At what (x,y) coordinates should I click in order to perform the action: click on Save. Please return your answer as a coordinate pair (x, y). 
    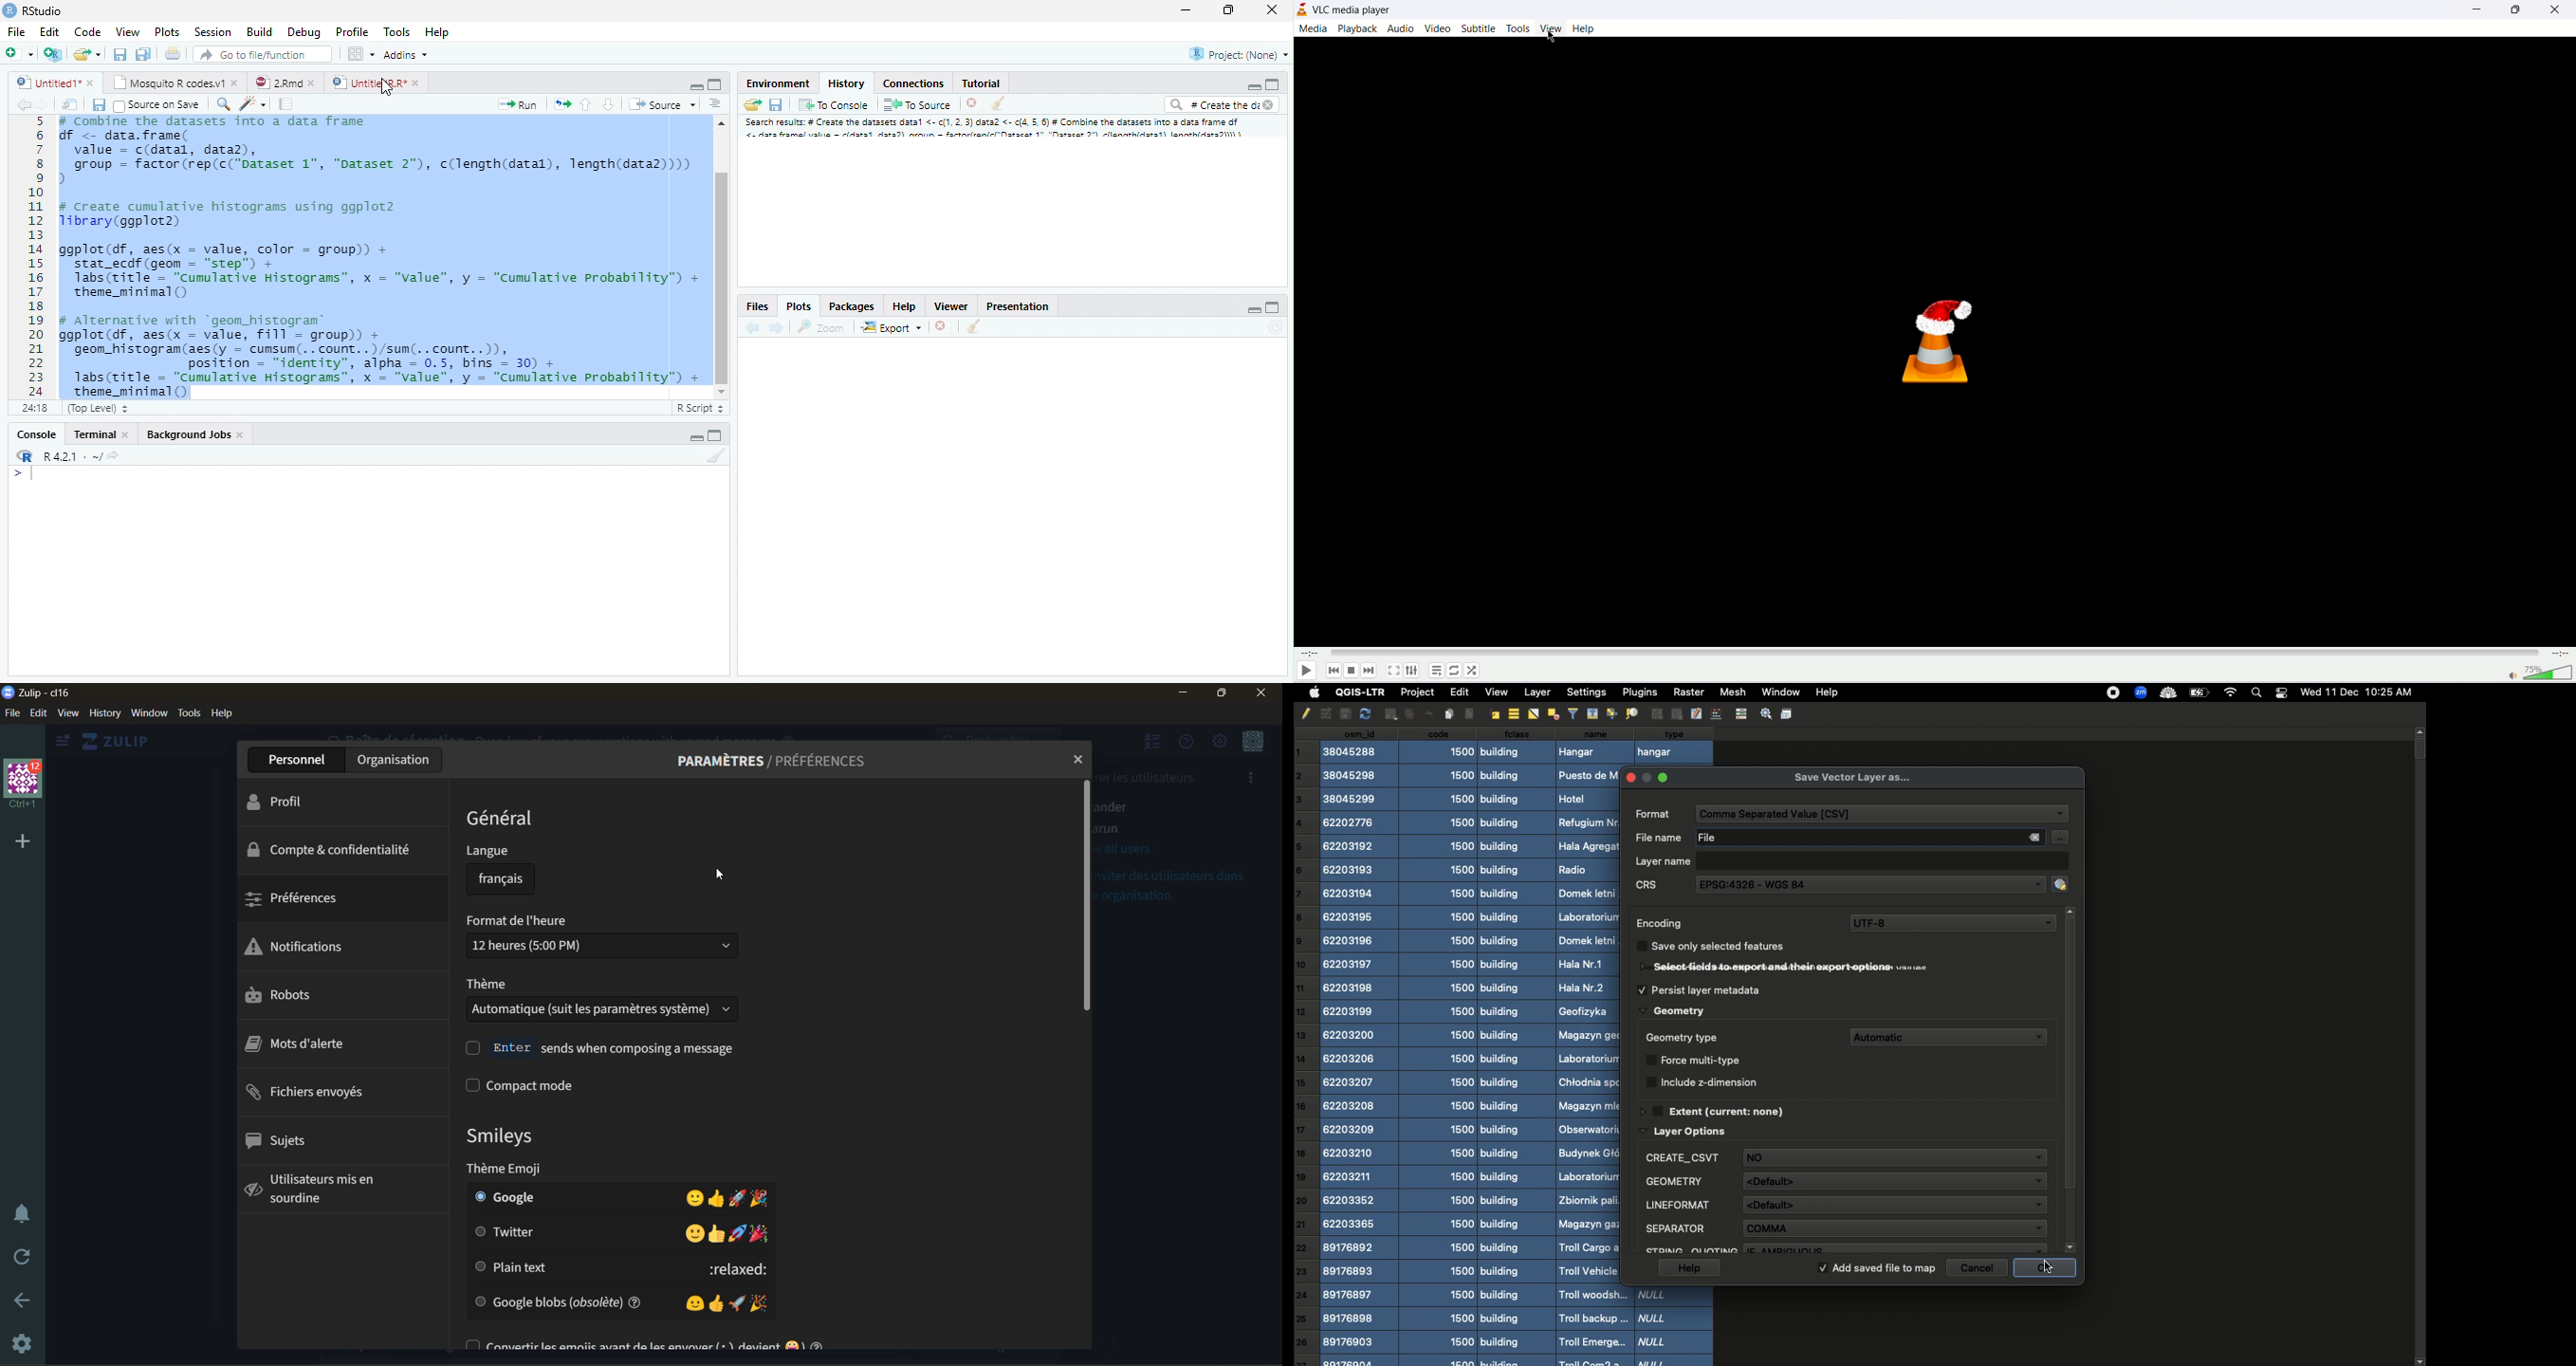
    Looking at the image, I should click on (780, 103).